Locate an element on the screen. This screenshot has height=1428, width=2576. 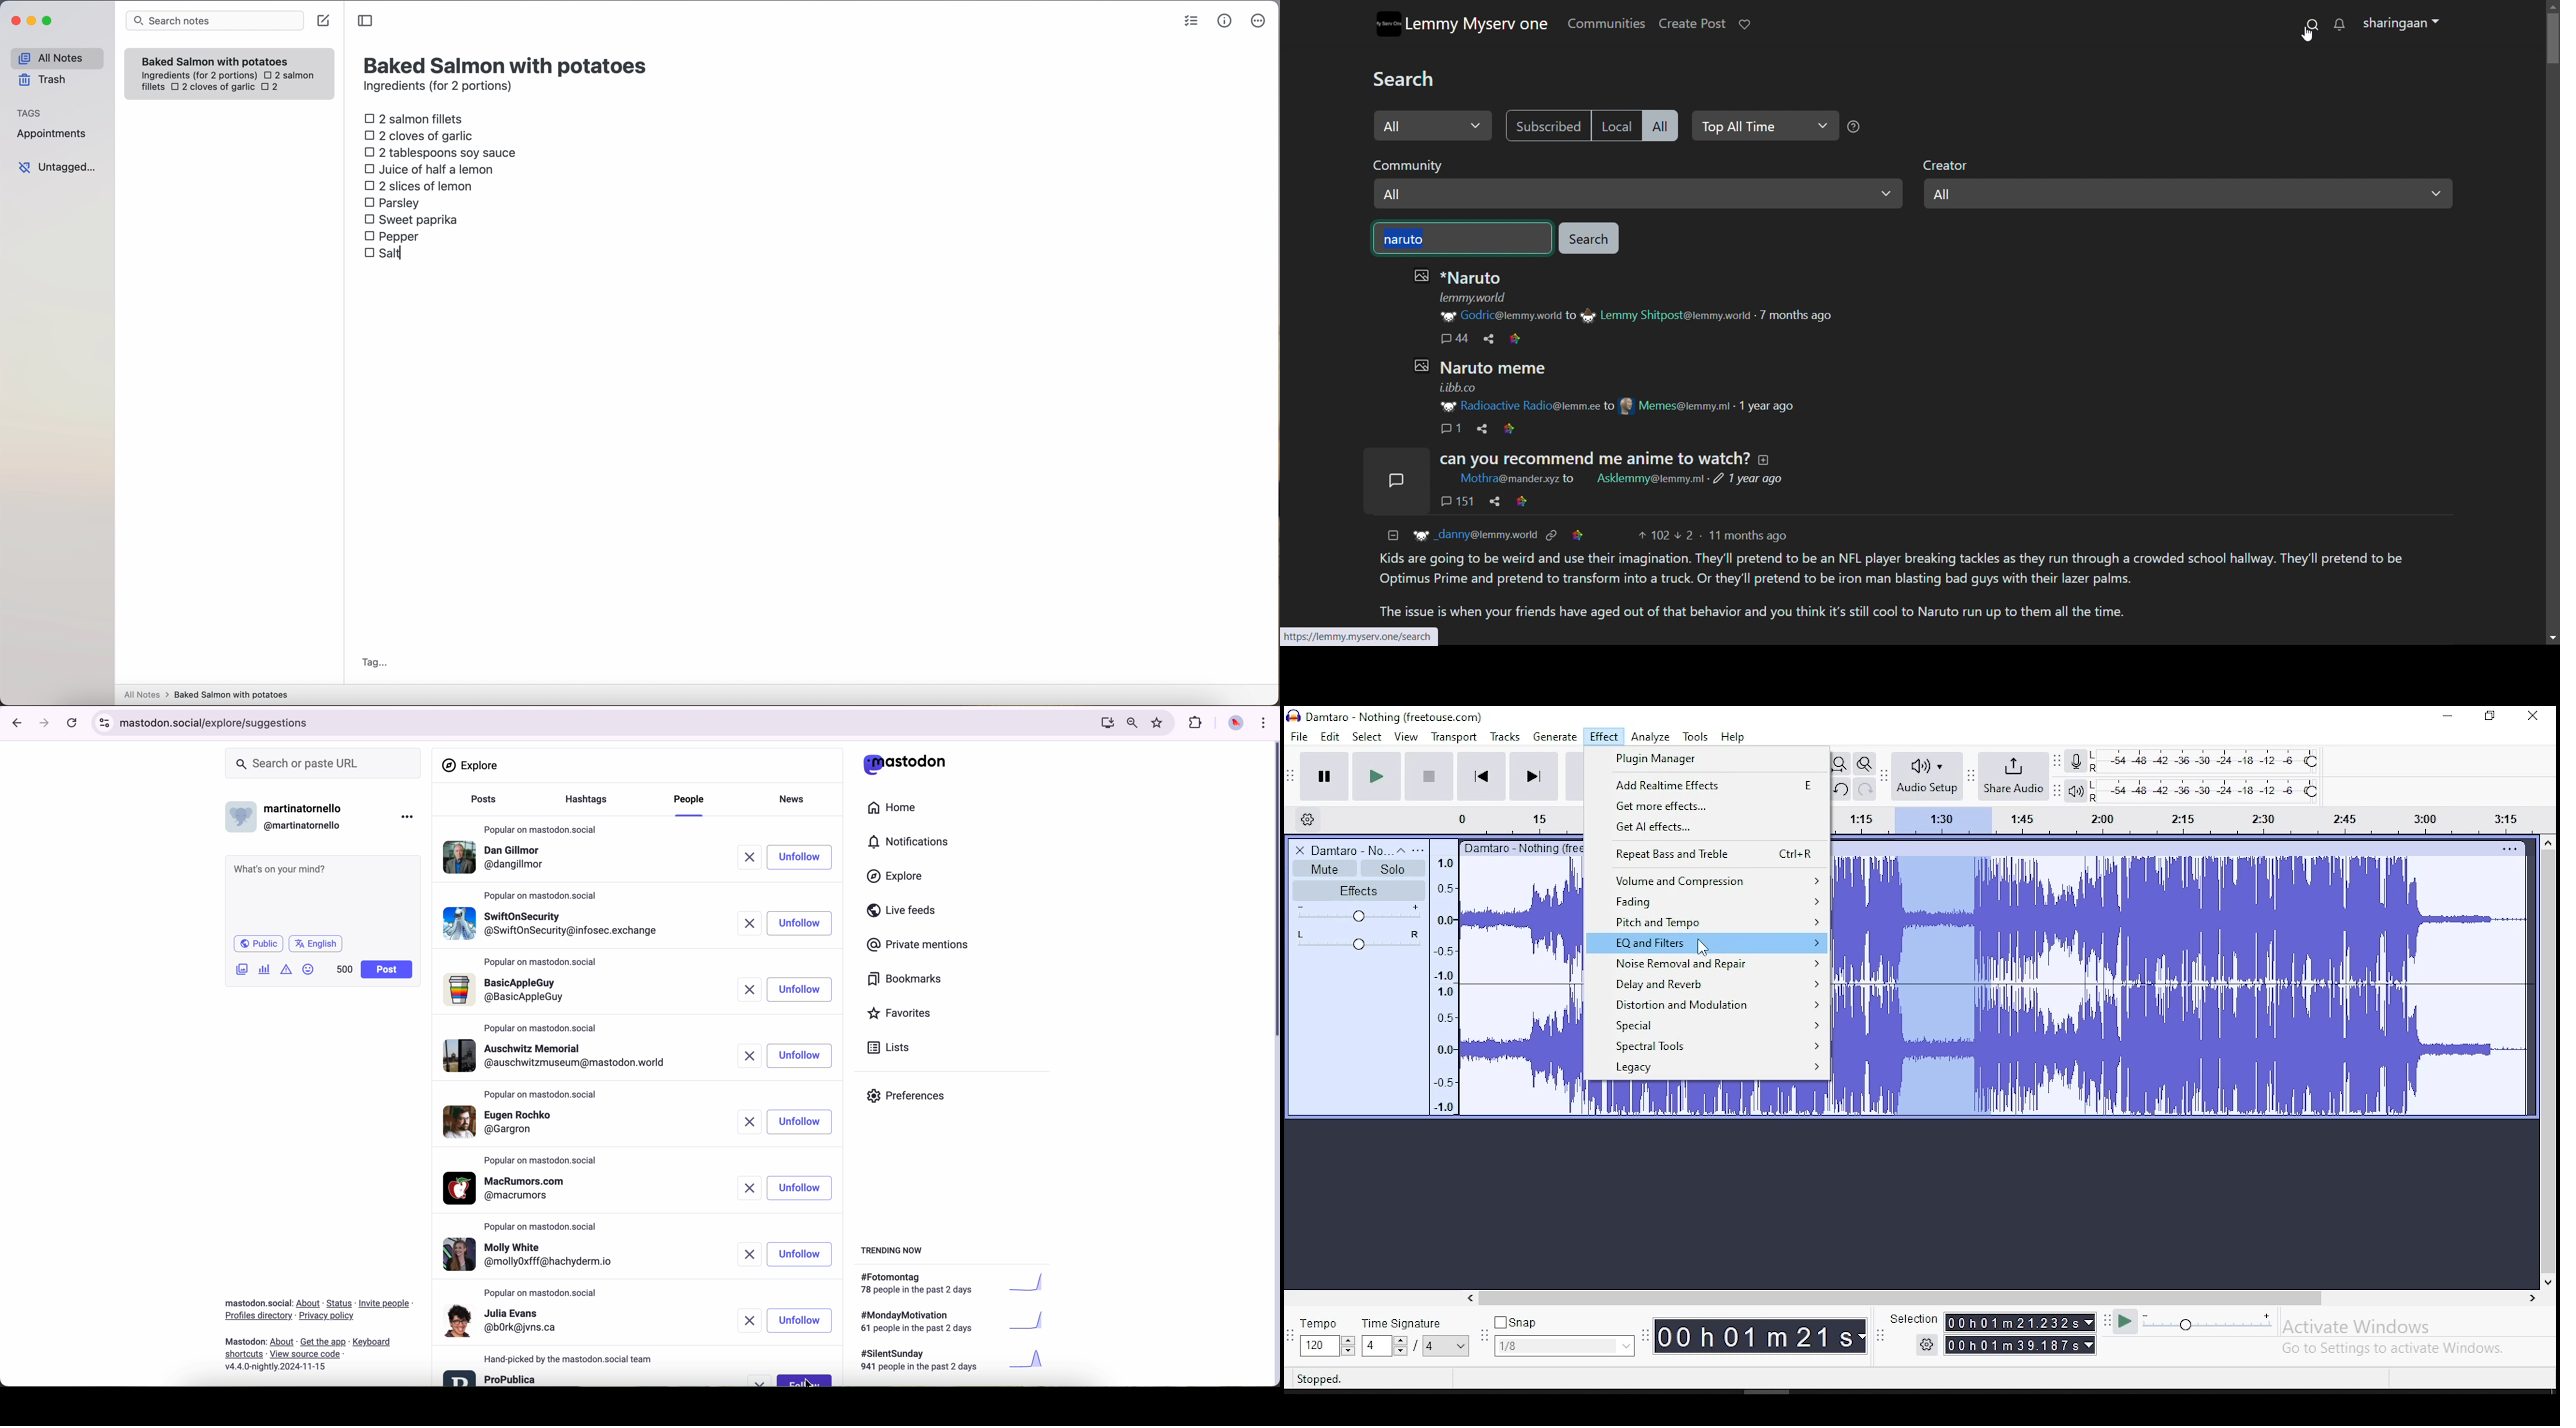
parsley is located at coordinates (392, 202).